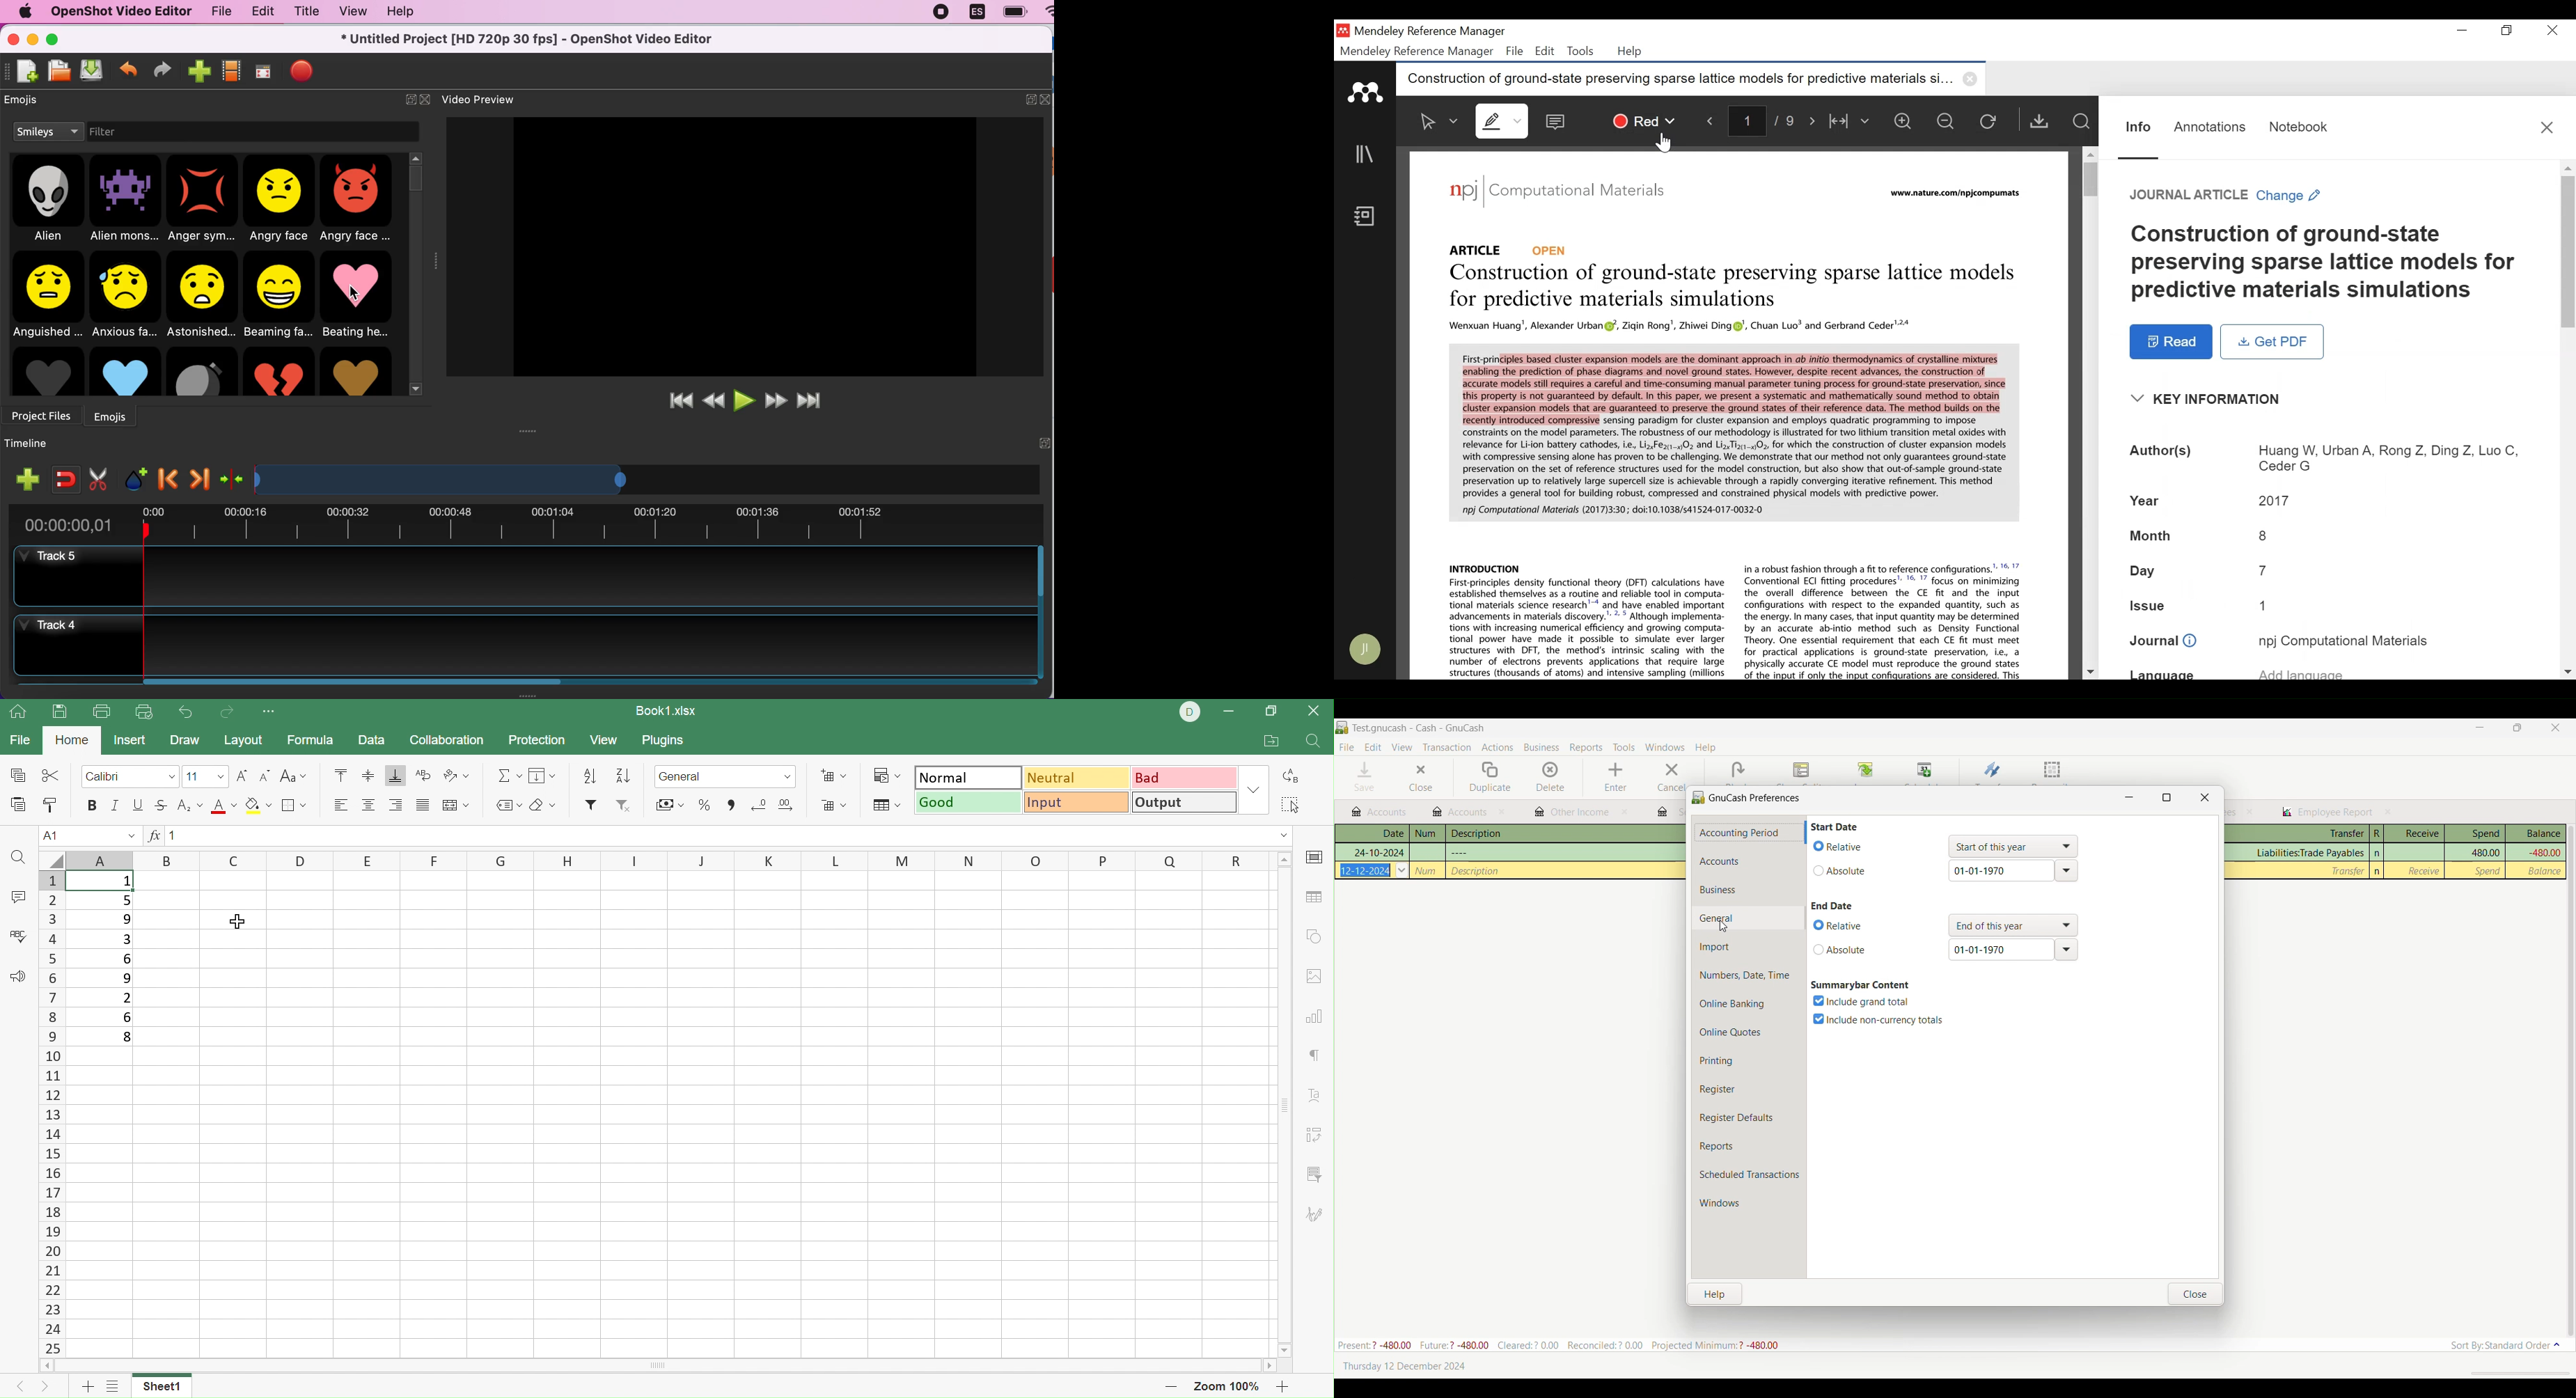 The height and width of the screenshot is (1400, 2576). What do you see at coordinates (2546, 127) in the screenshot?
I see `Close` at bounding box center [2546, 127].